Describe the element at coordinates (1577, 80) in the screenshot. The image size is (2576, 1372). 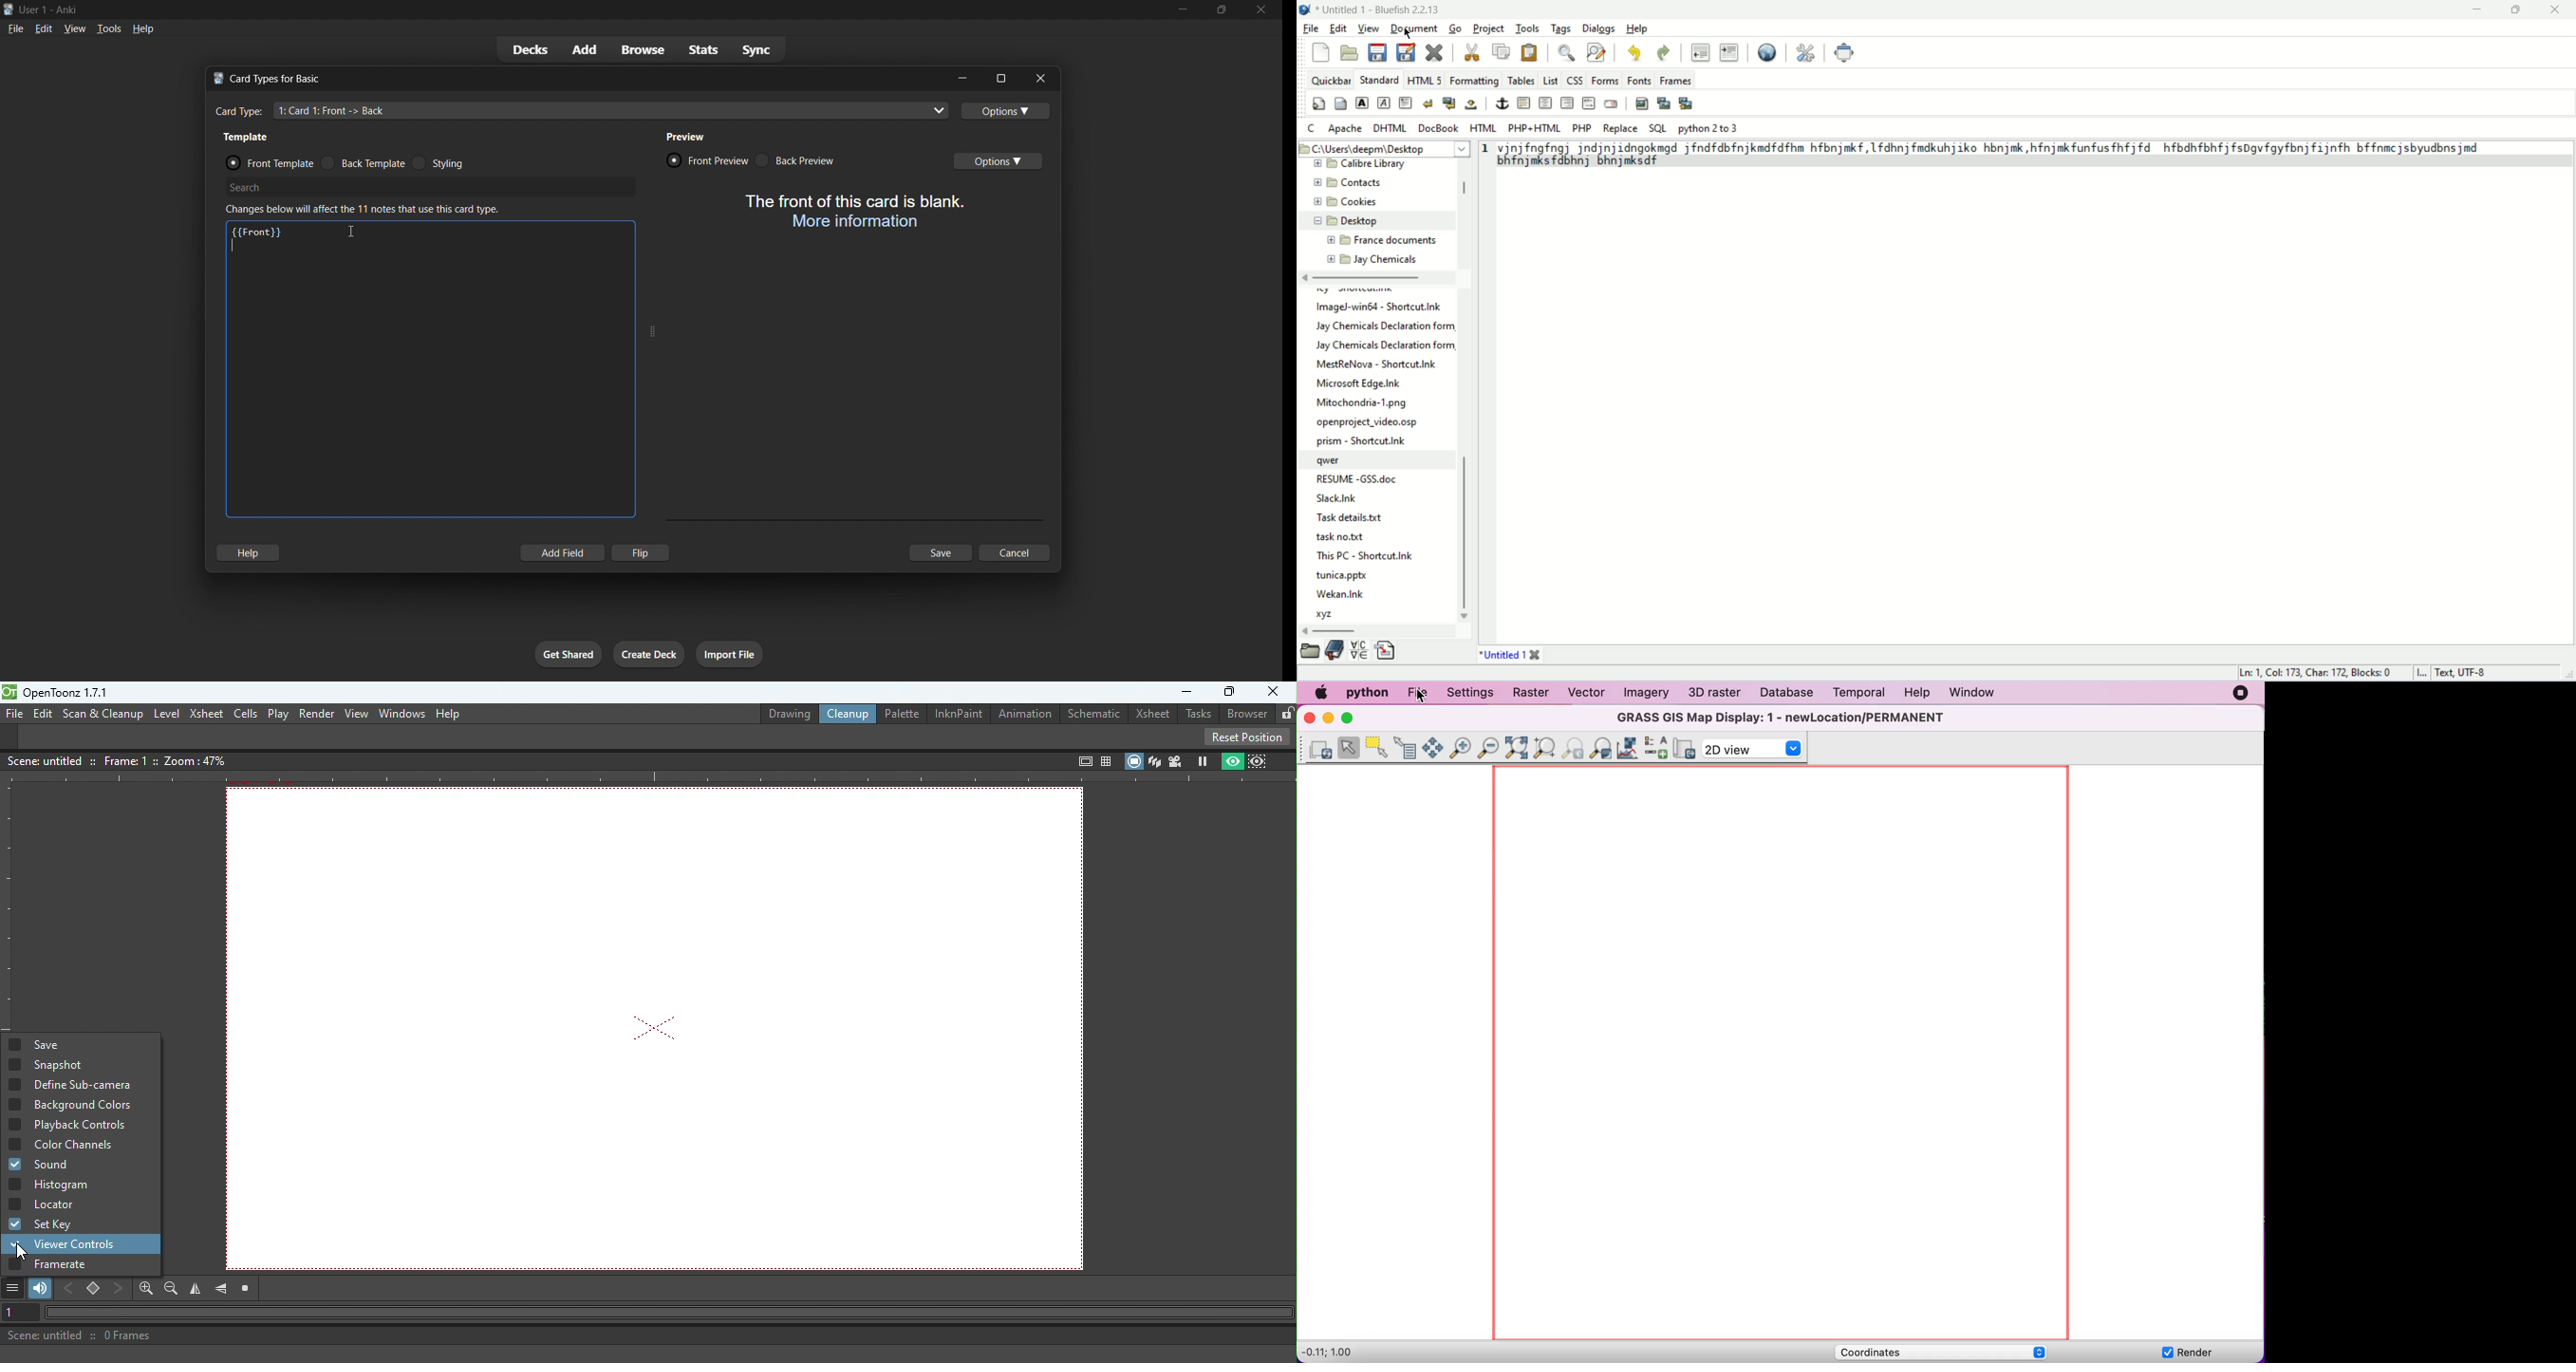
I see `CSS` at that location.